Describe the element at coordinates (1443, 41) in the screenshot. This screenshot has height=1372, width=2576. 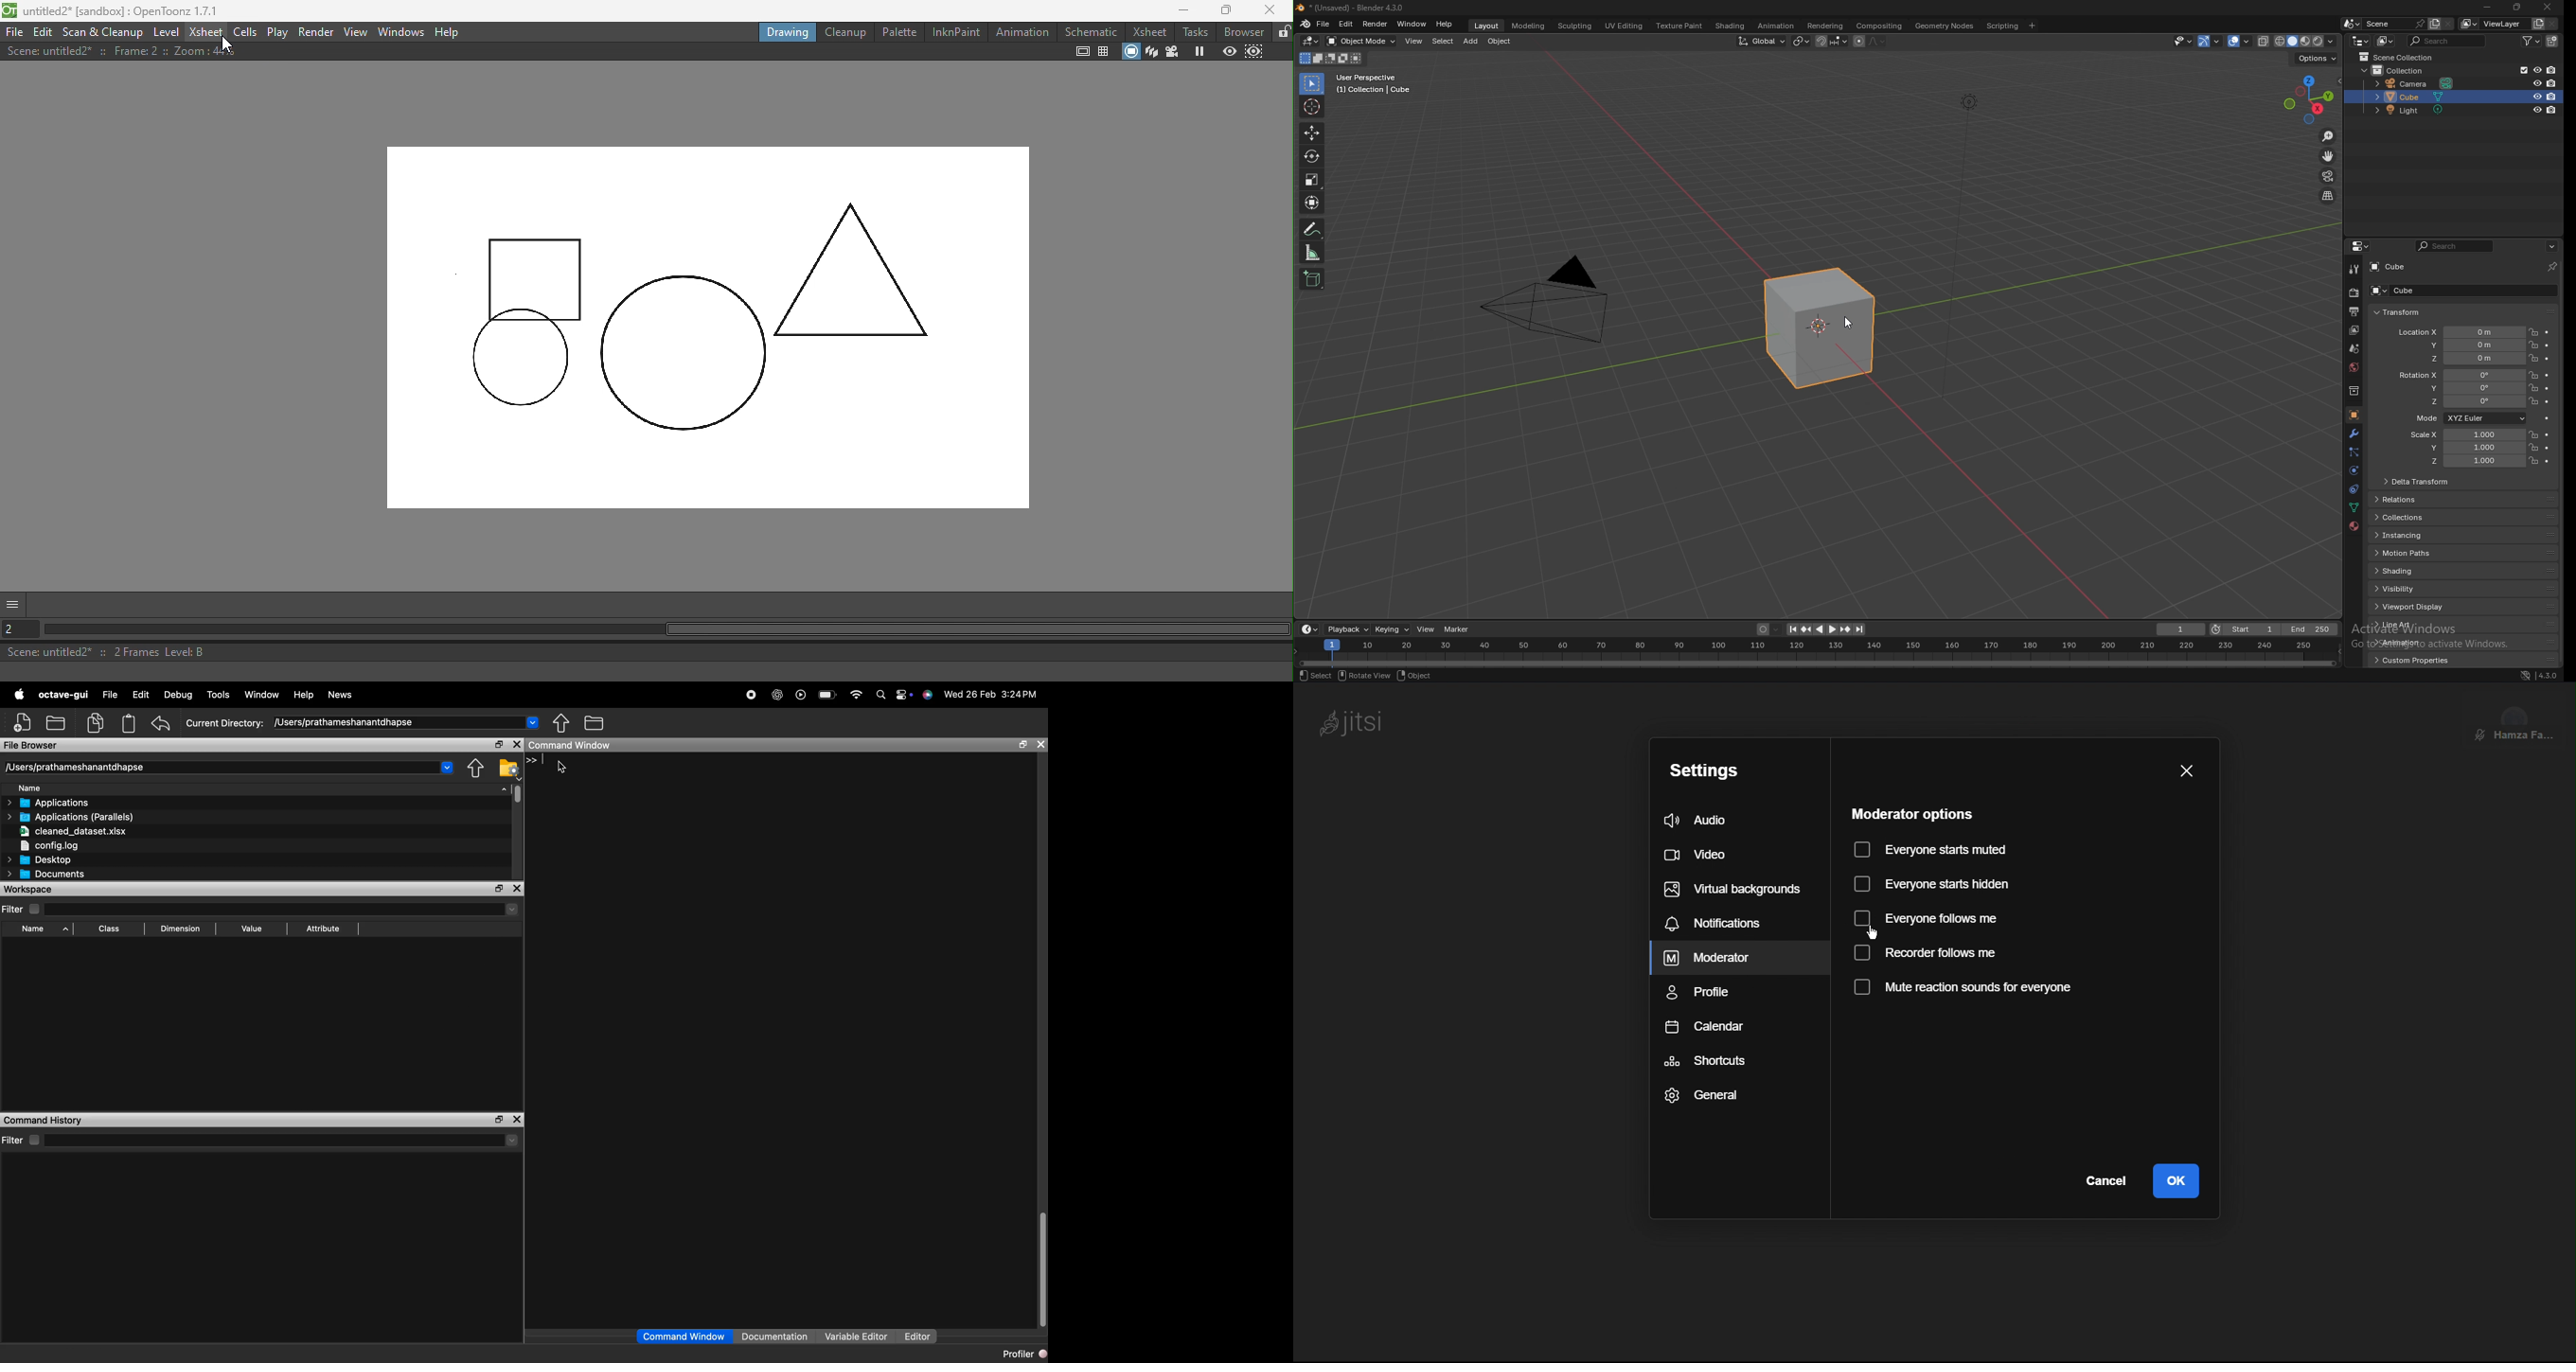
I see `select` at that location.